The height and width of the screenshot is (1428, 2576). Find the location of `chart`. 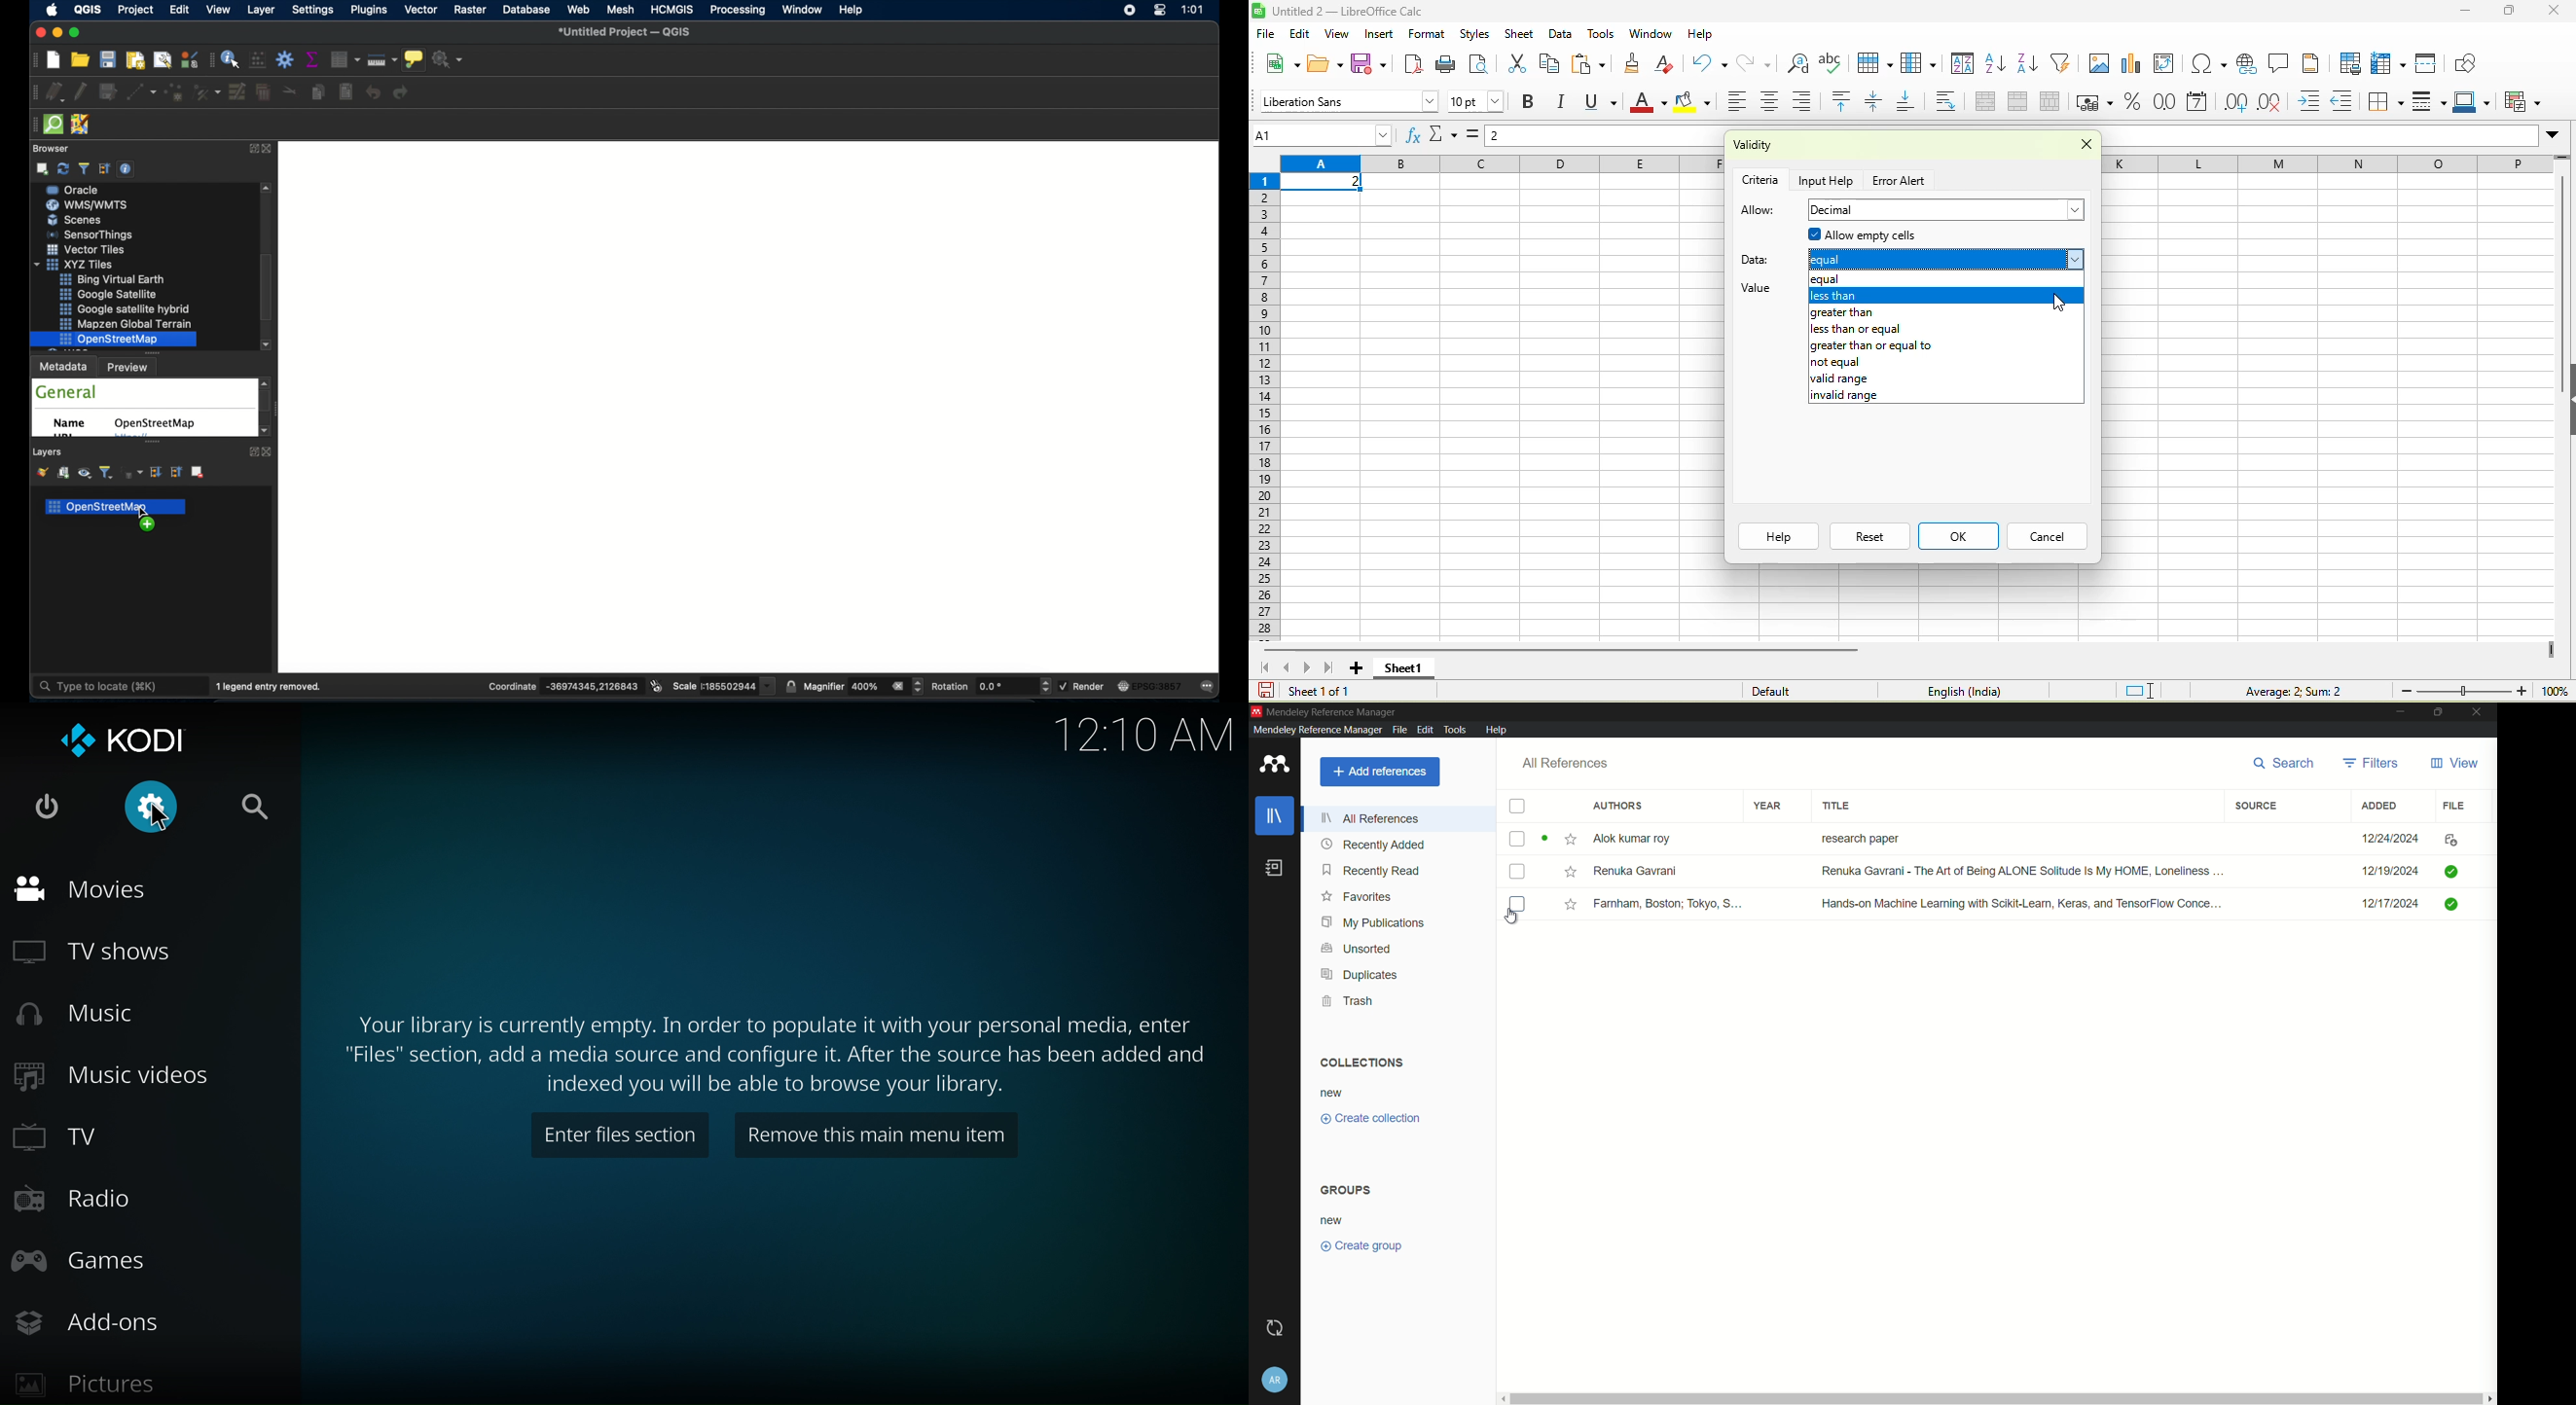

chart is located at coordinates (2133, 65).